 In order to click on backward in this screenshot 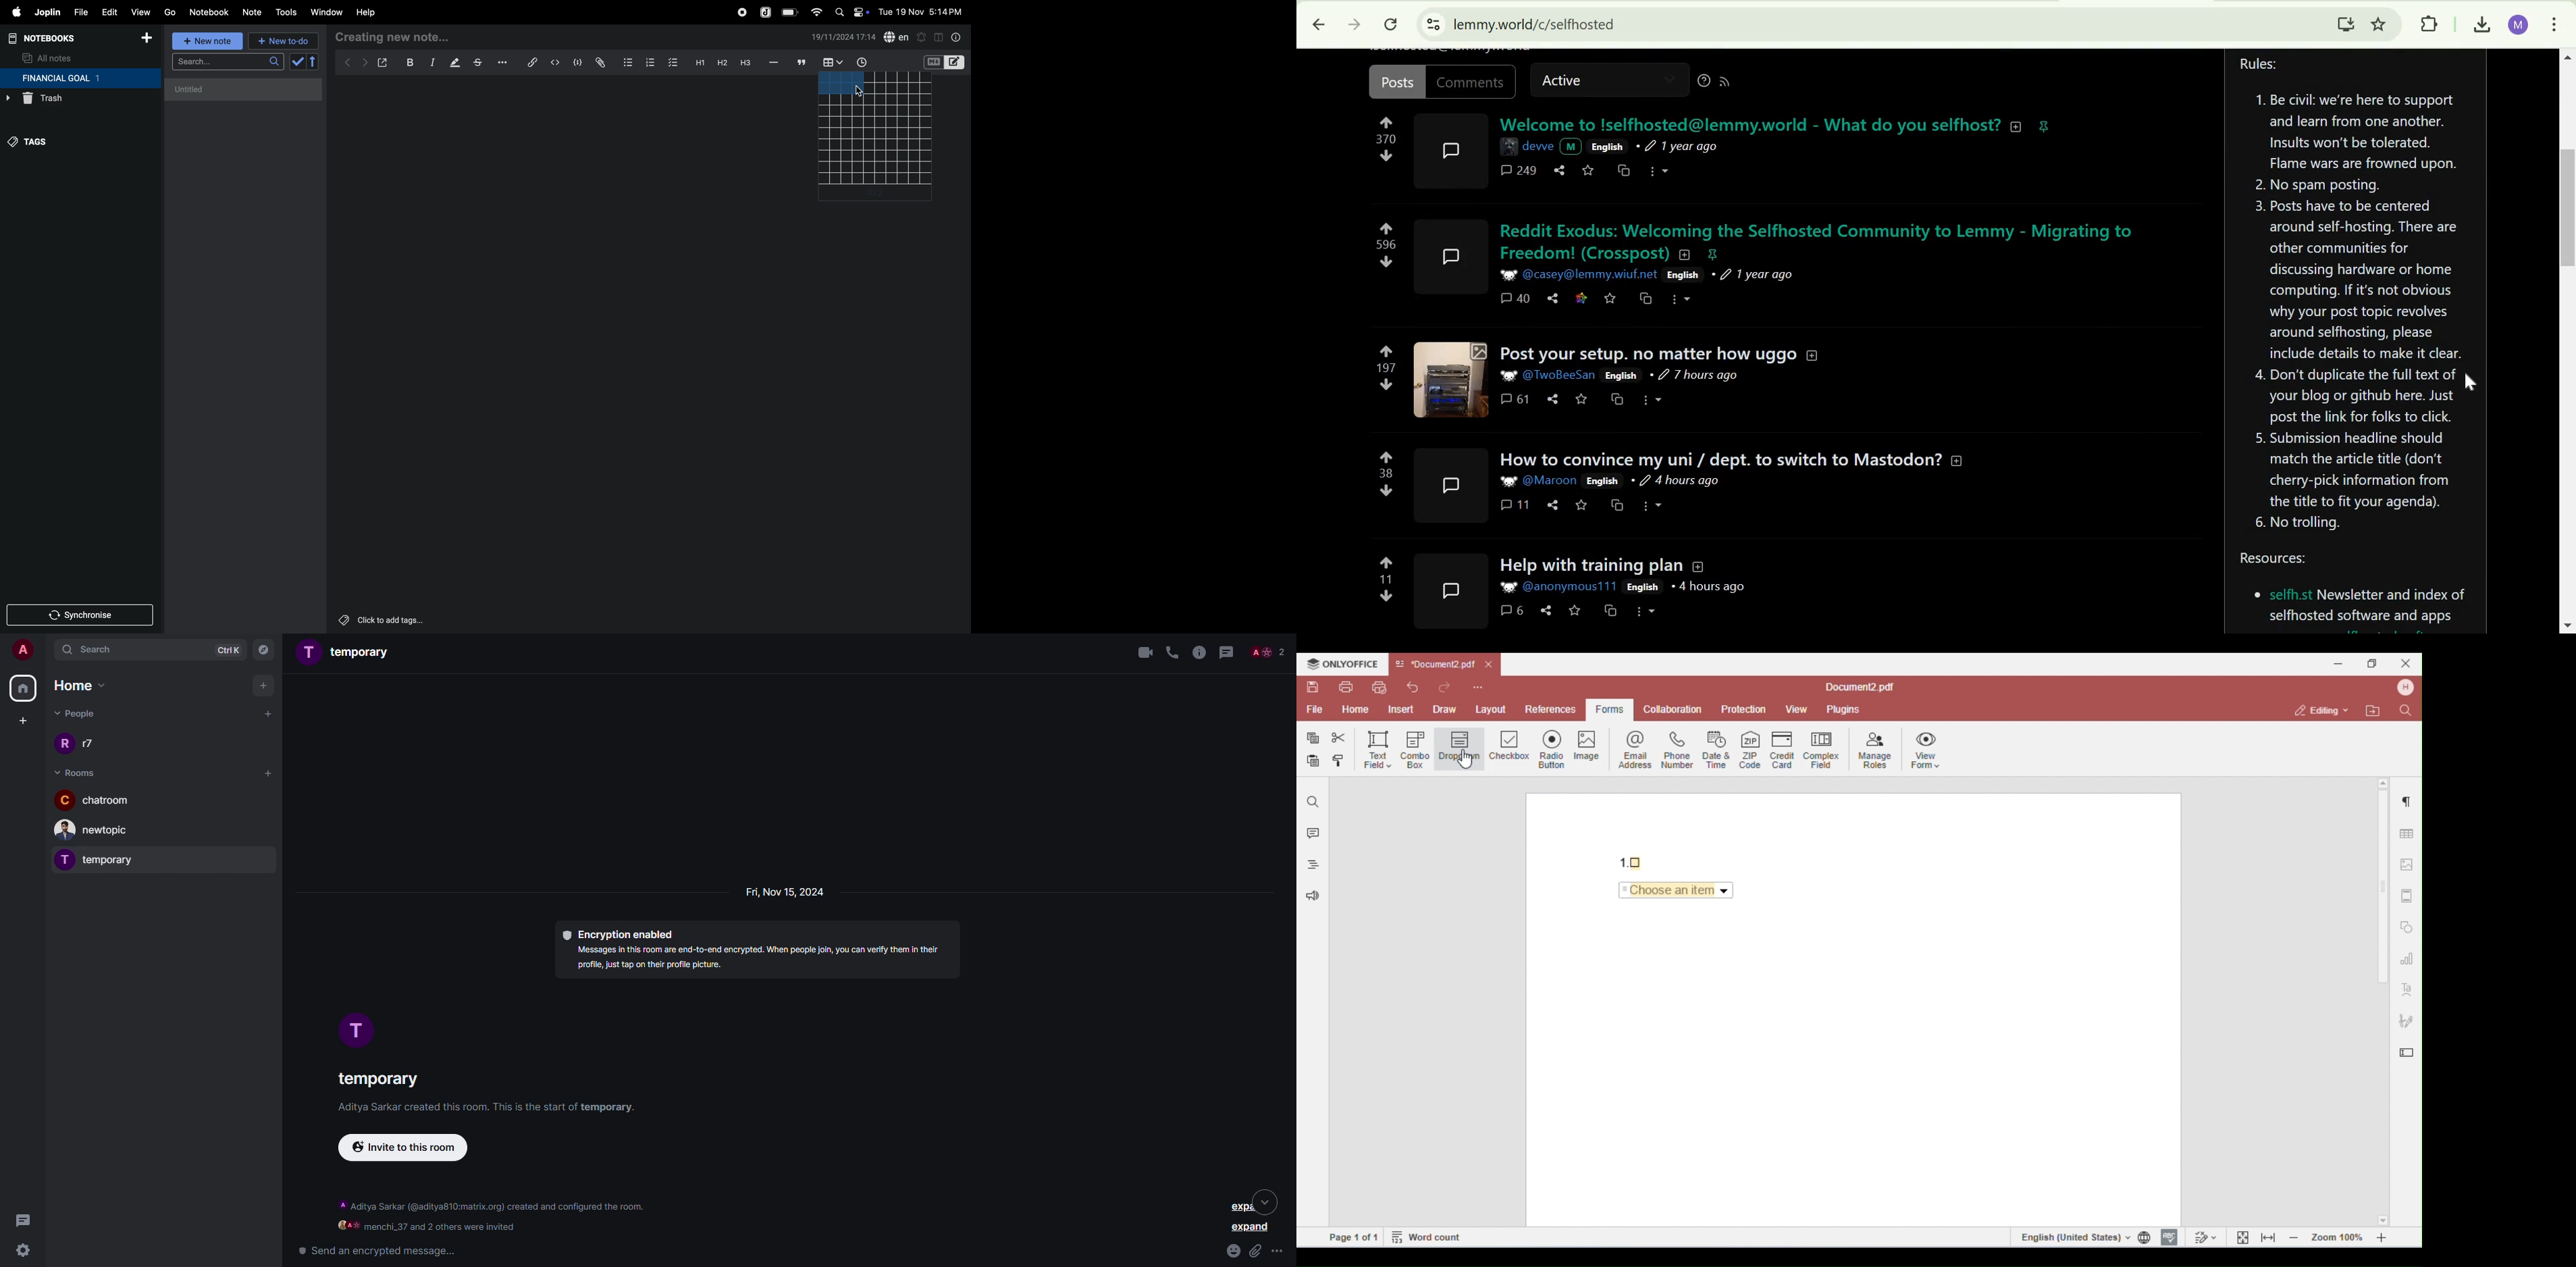, I will do `click(345, 63)`.